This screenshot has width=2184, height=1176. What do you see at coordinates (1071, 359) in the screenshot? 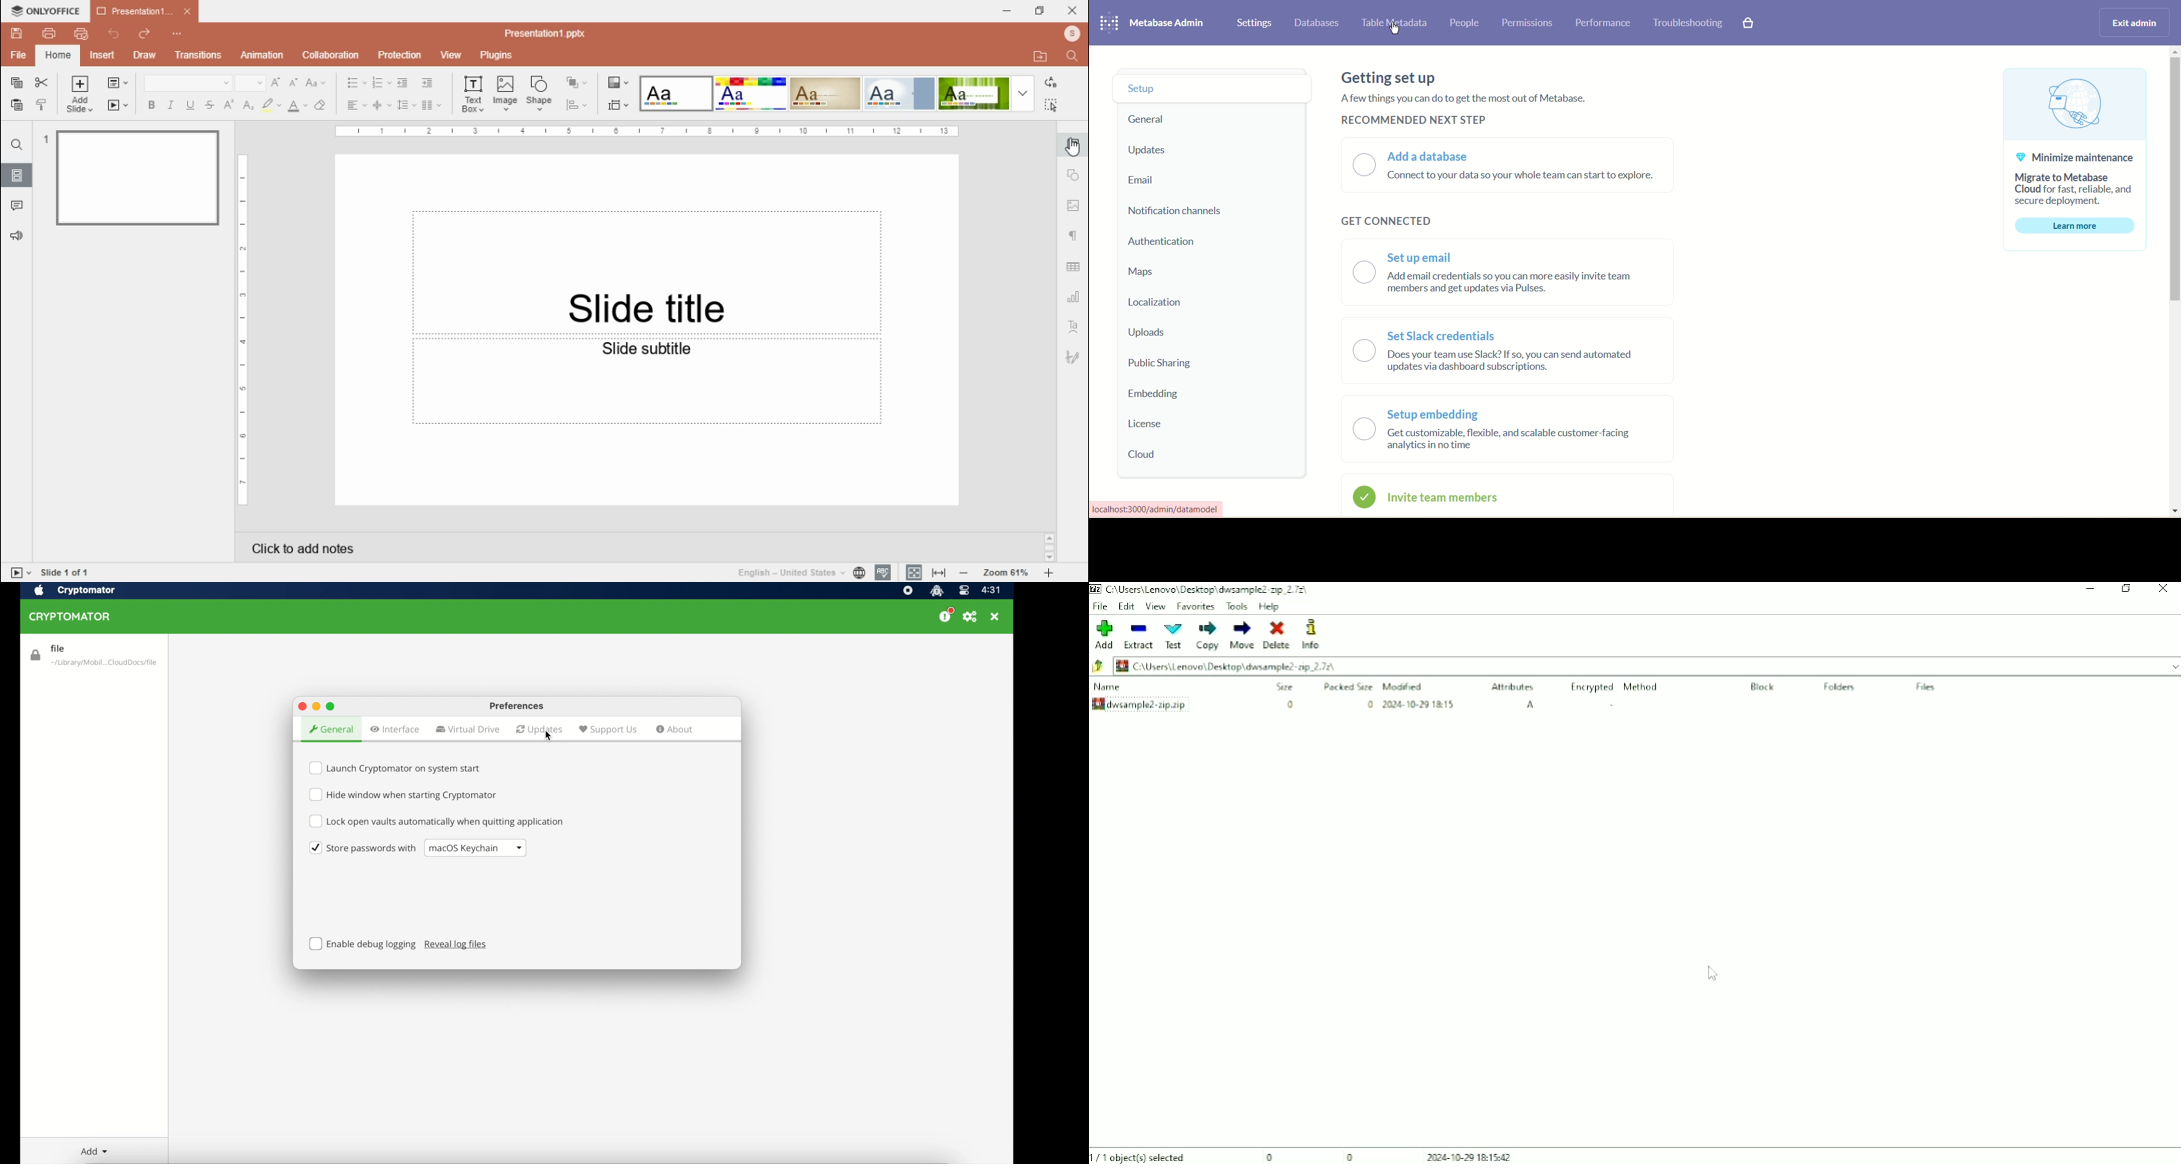
I see `` at bounding box center [1071, 359].